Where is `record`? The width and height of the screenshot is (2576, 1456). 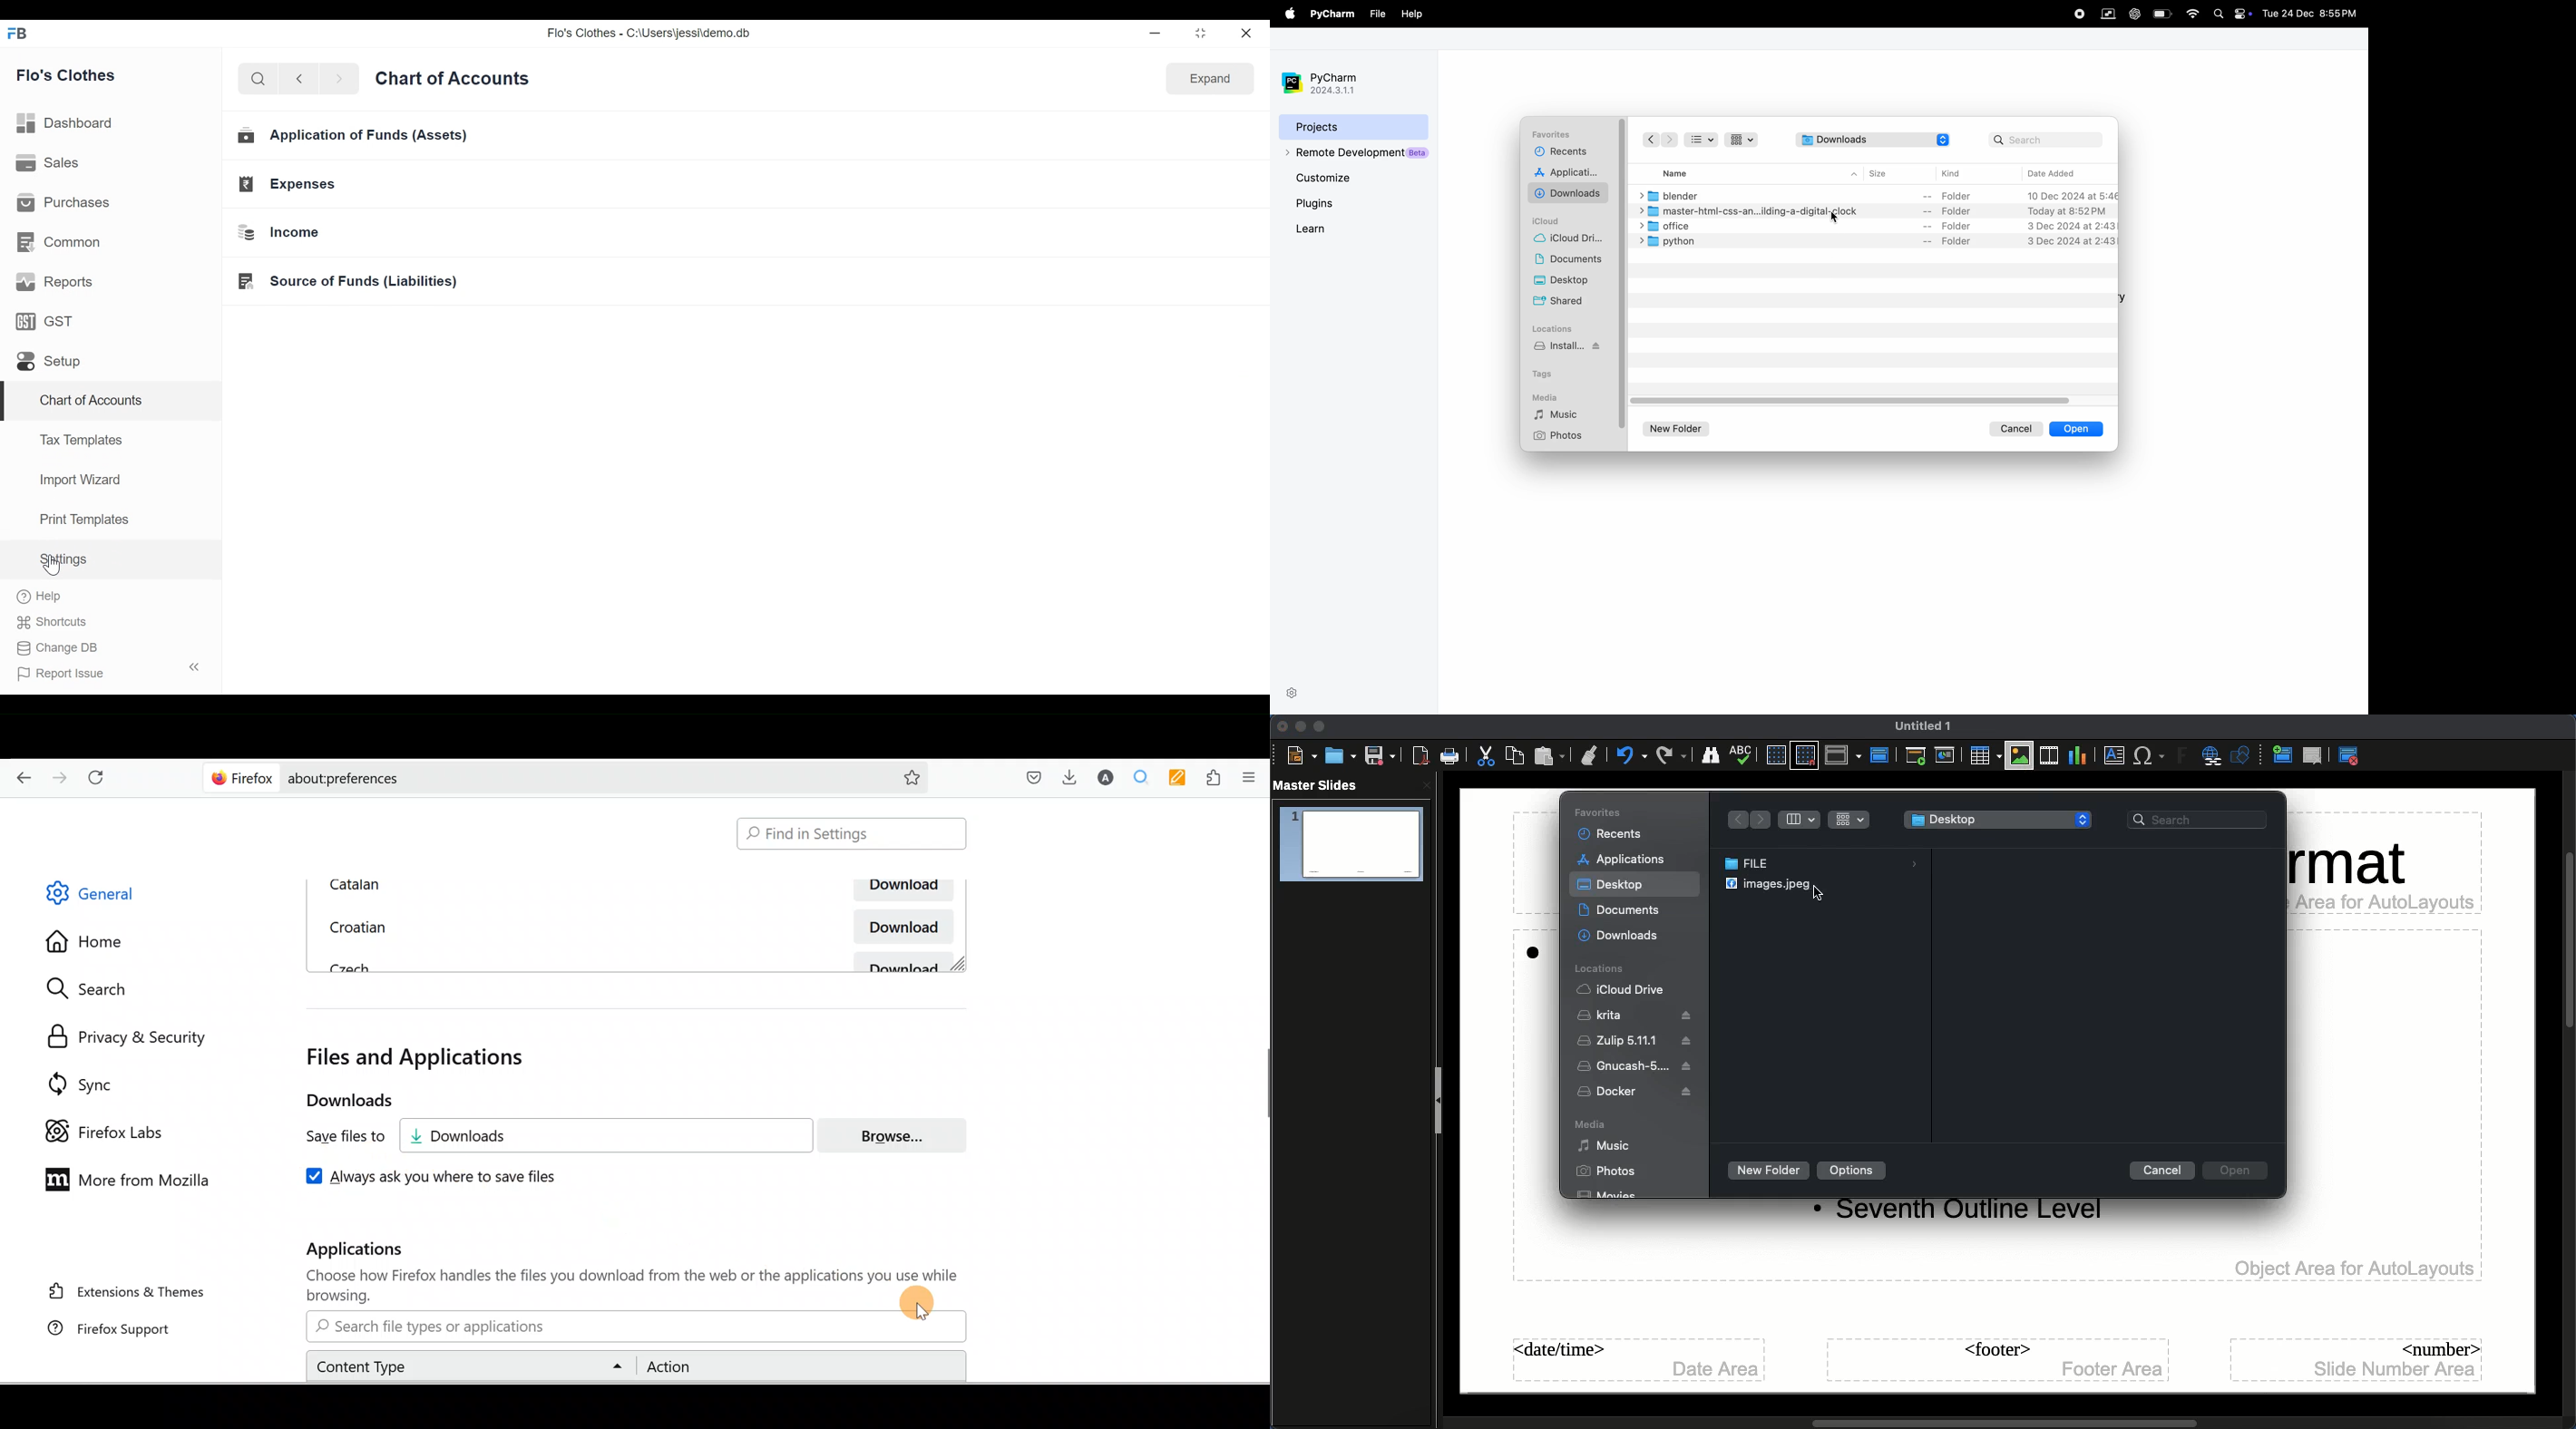
record is located at coordinates (2078, 12).